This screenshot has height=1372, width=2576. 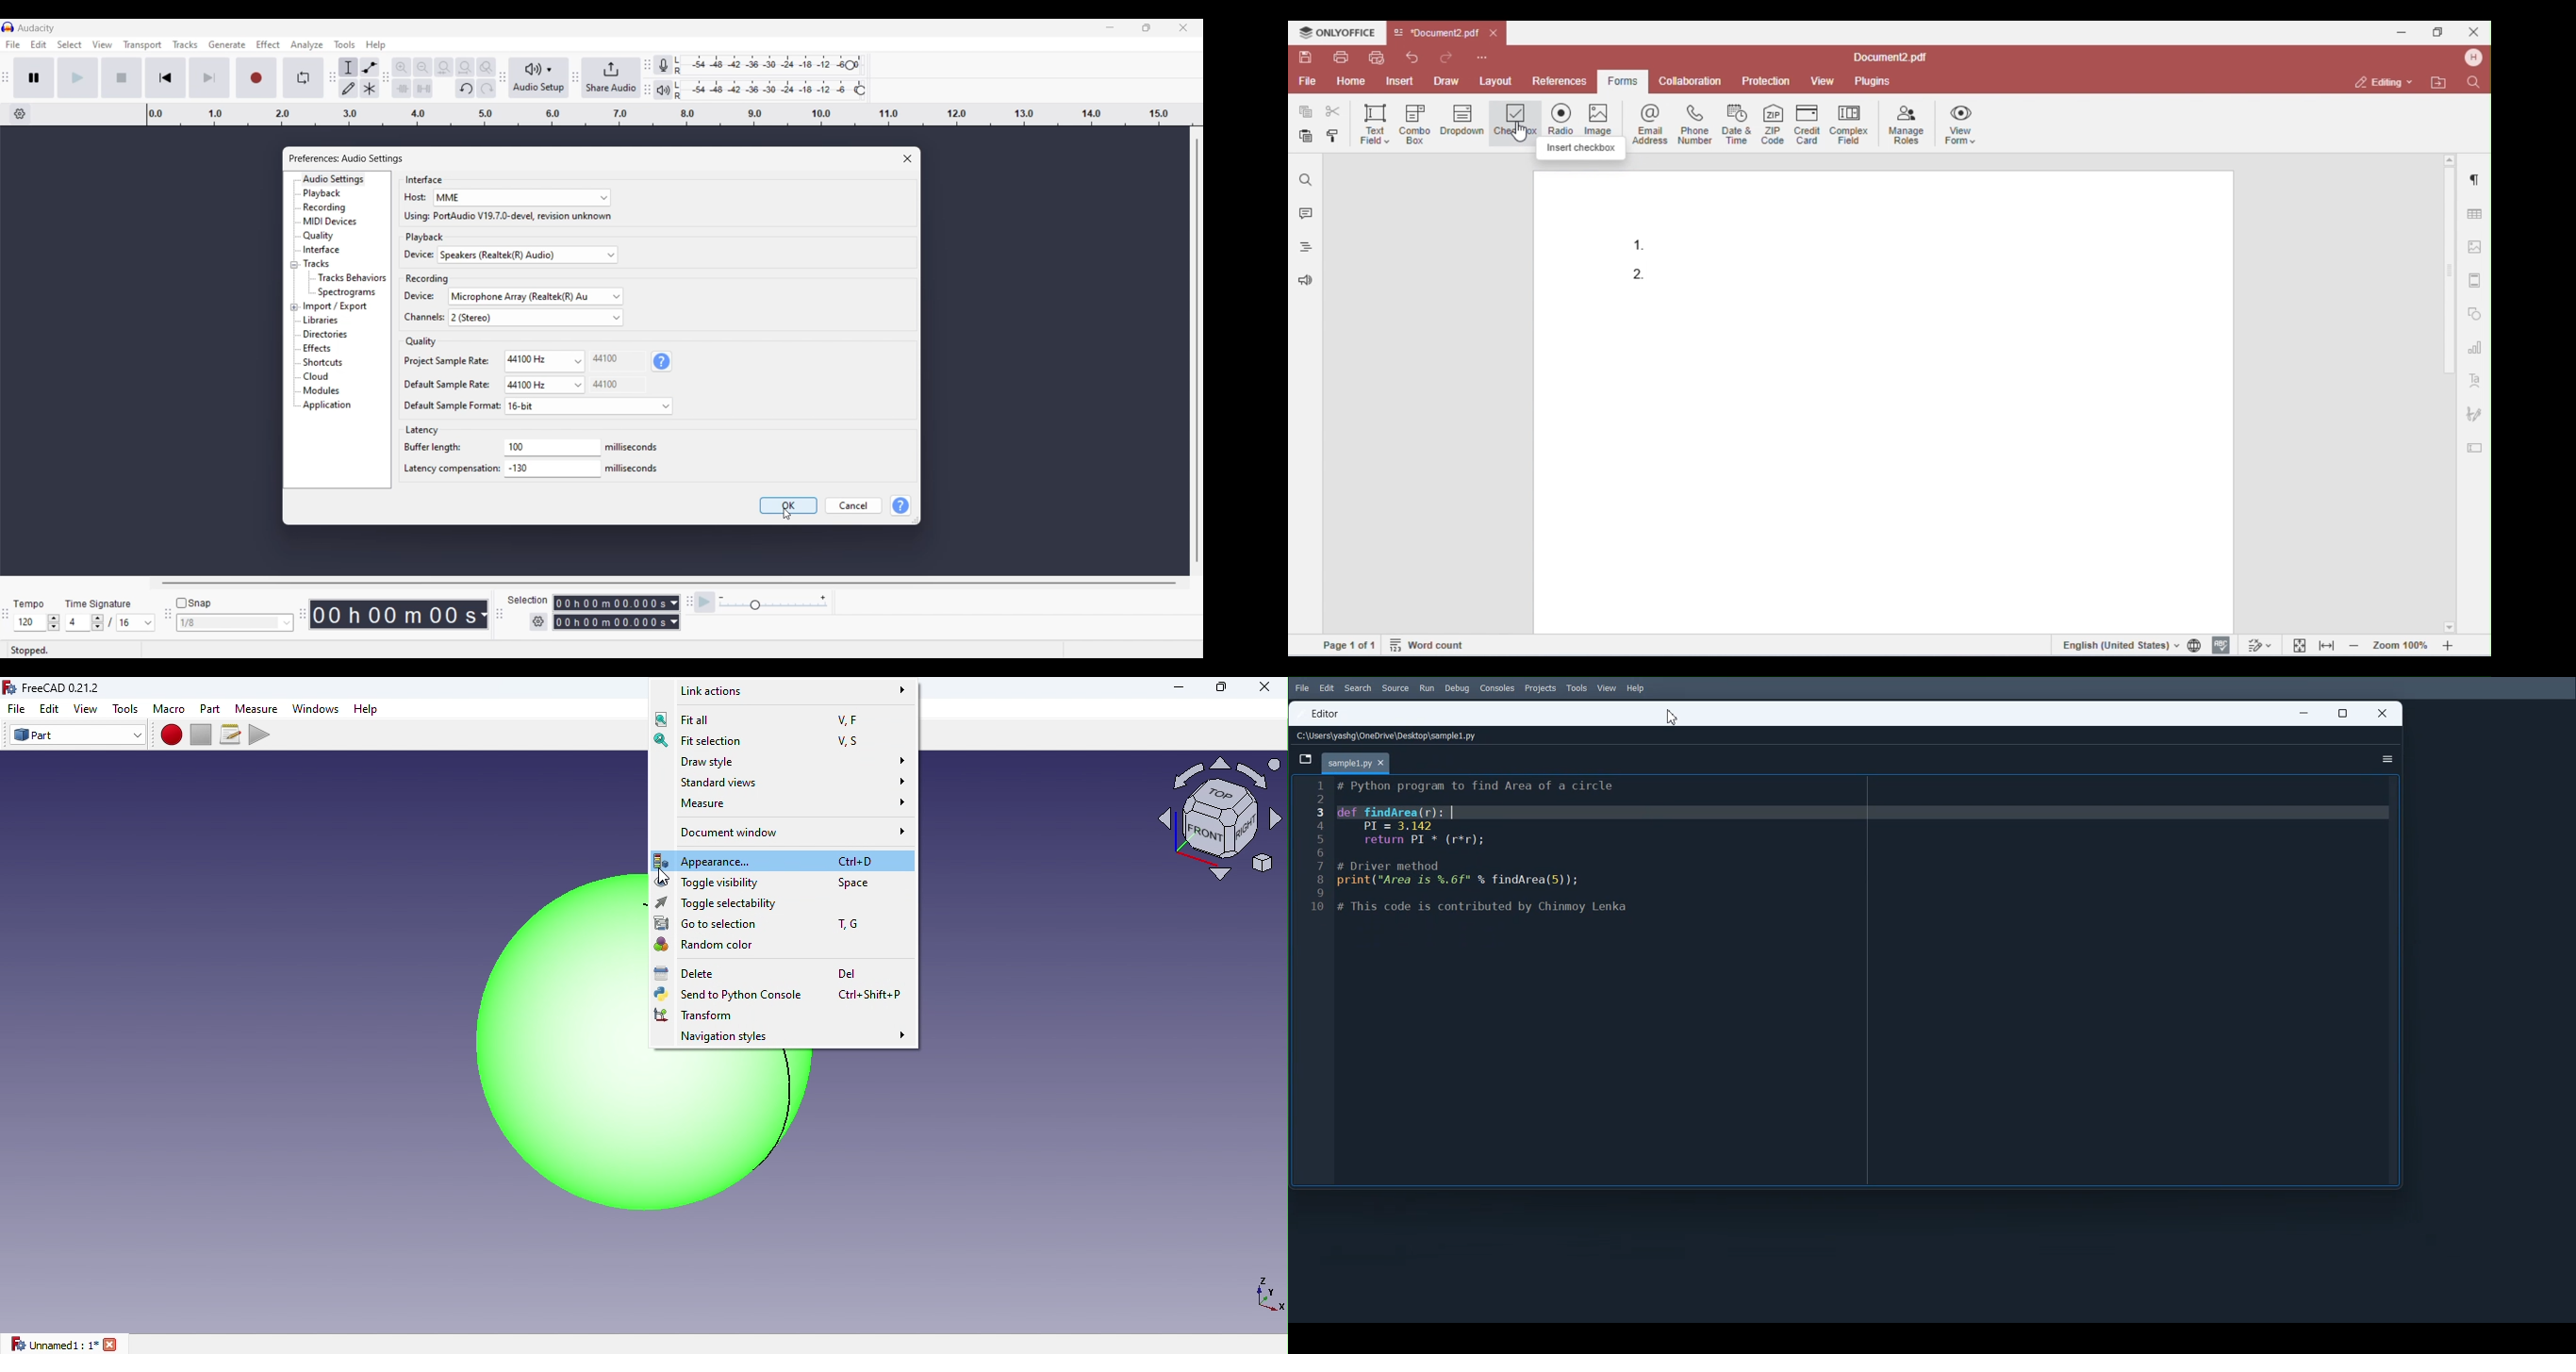 I want to click on # Function to find the area of a circle def findArea(r):     PI = 3.143     return PI * (r * r)  # Driver method radius = 5  # You can change the value of radius to test with different inputs print("Area is", findArea(radius)), so click(x=1867, y=981).